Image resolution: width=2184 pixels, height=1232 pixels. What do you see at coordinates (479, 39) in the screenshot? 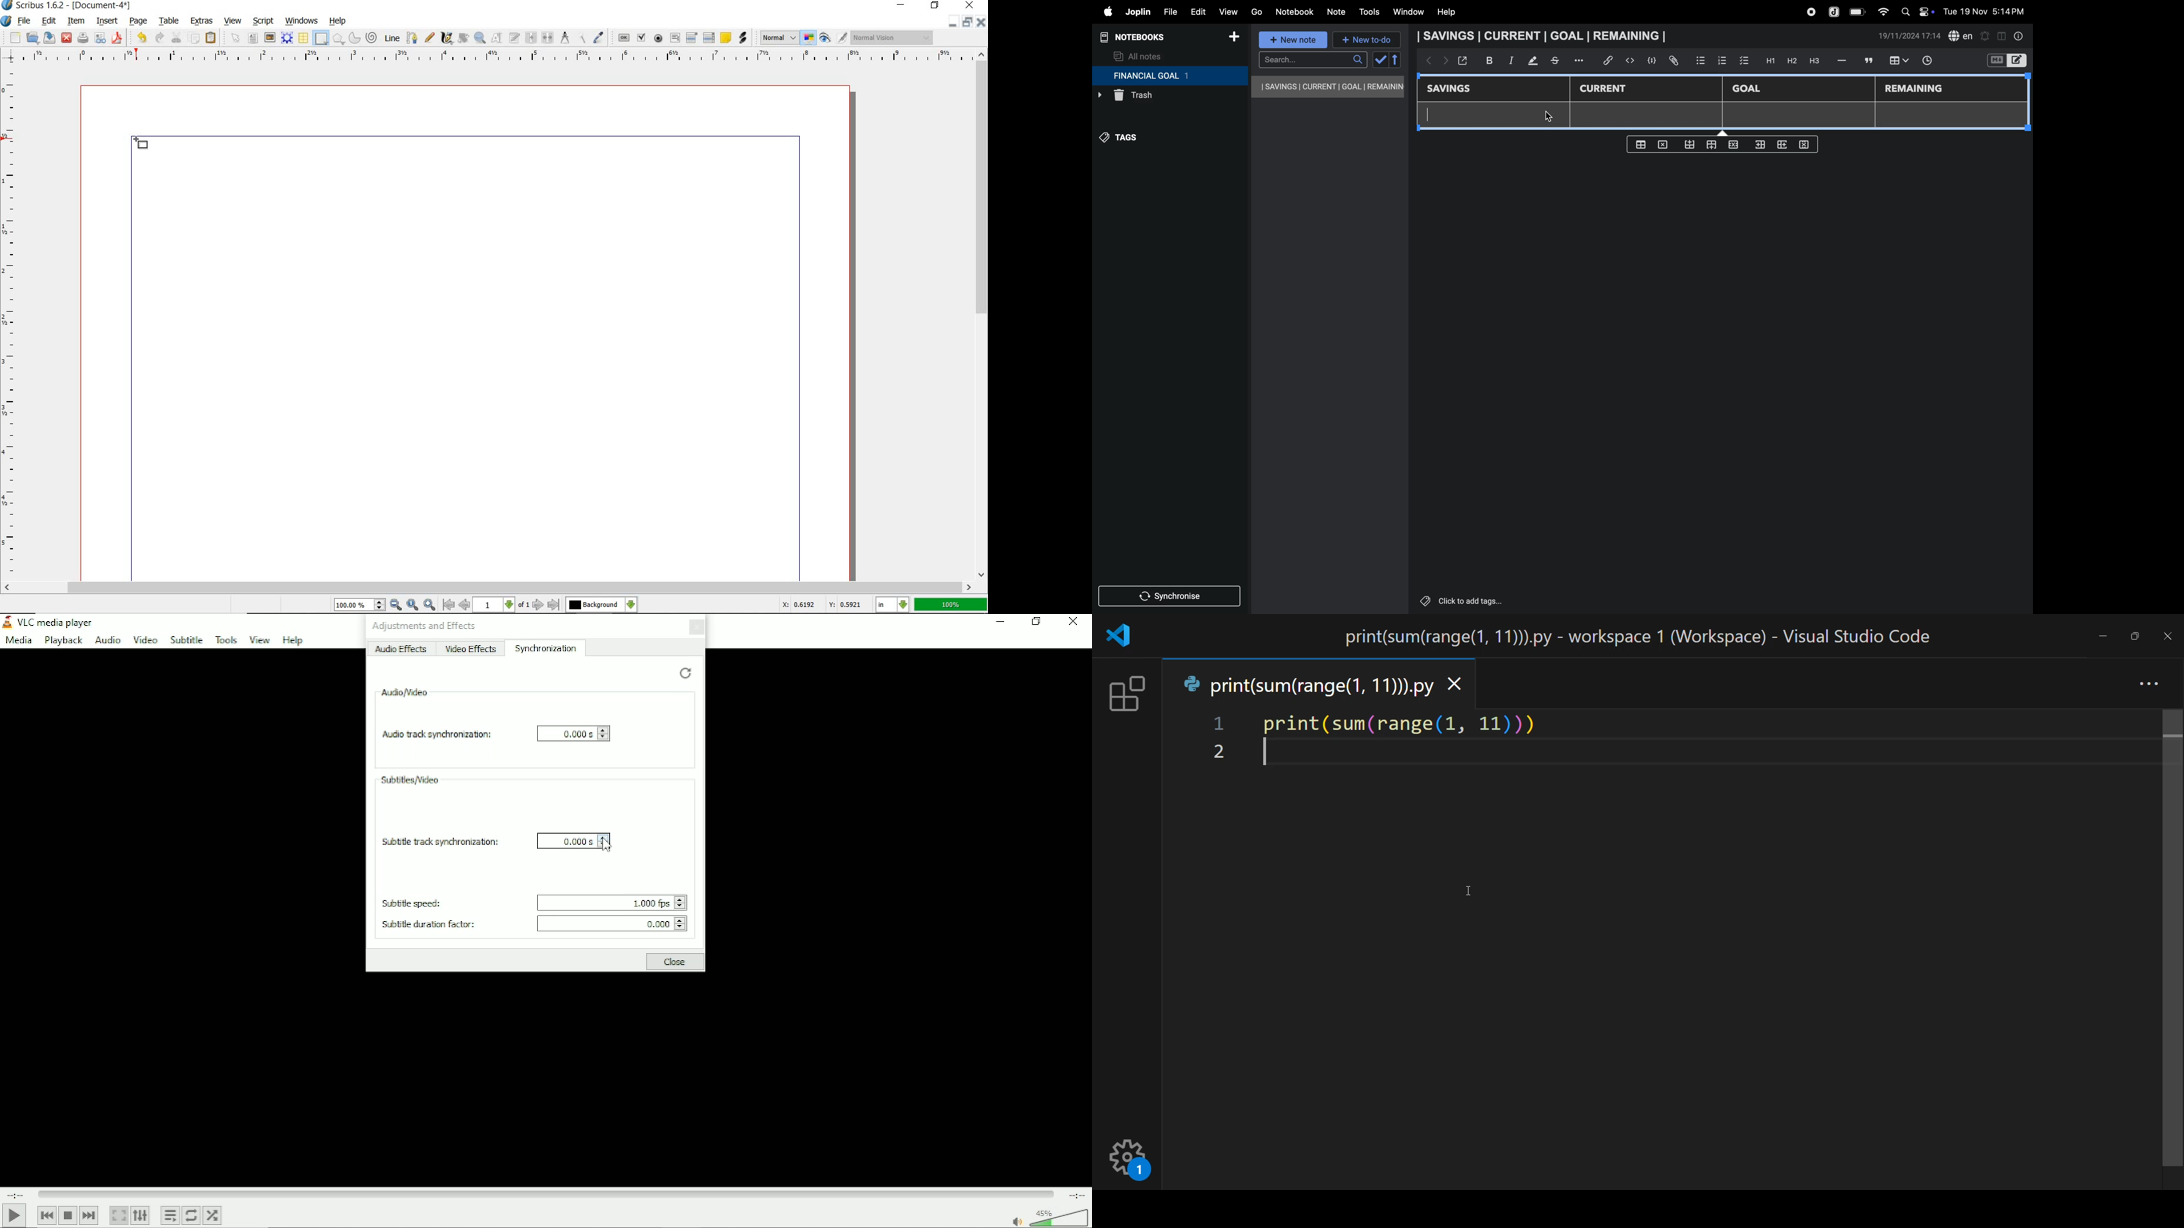
I see `zoom in or zoom out` at bounding box center [479, 39].